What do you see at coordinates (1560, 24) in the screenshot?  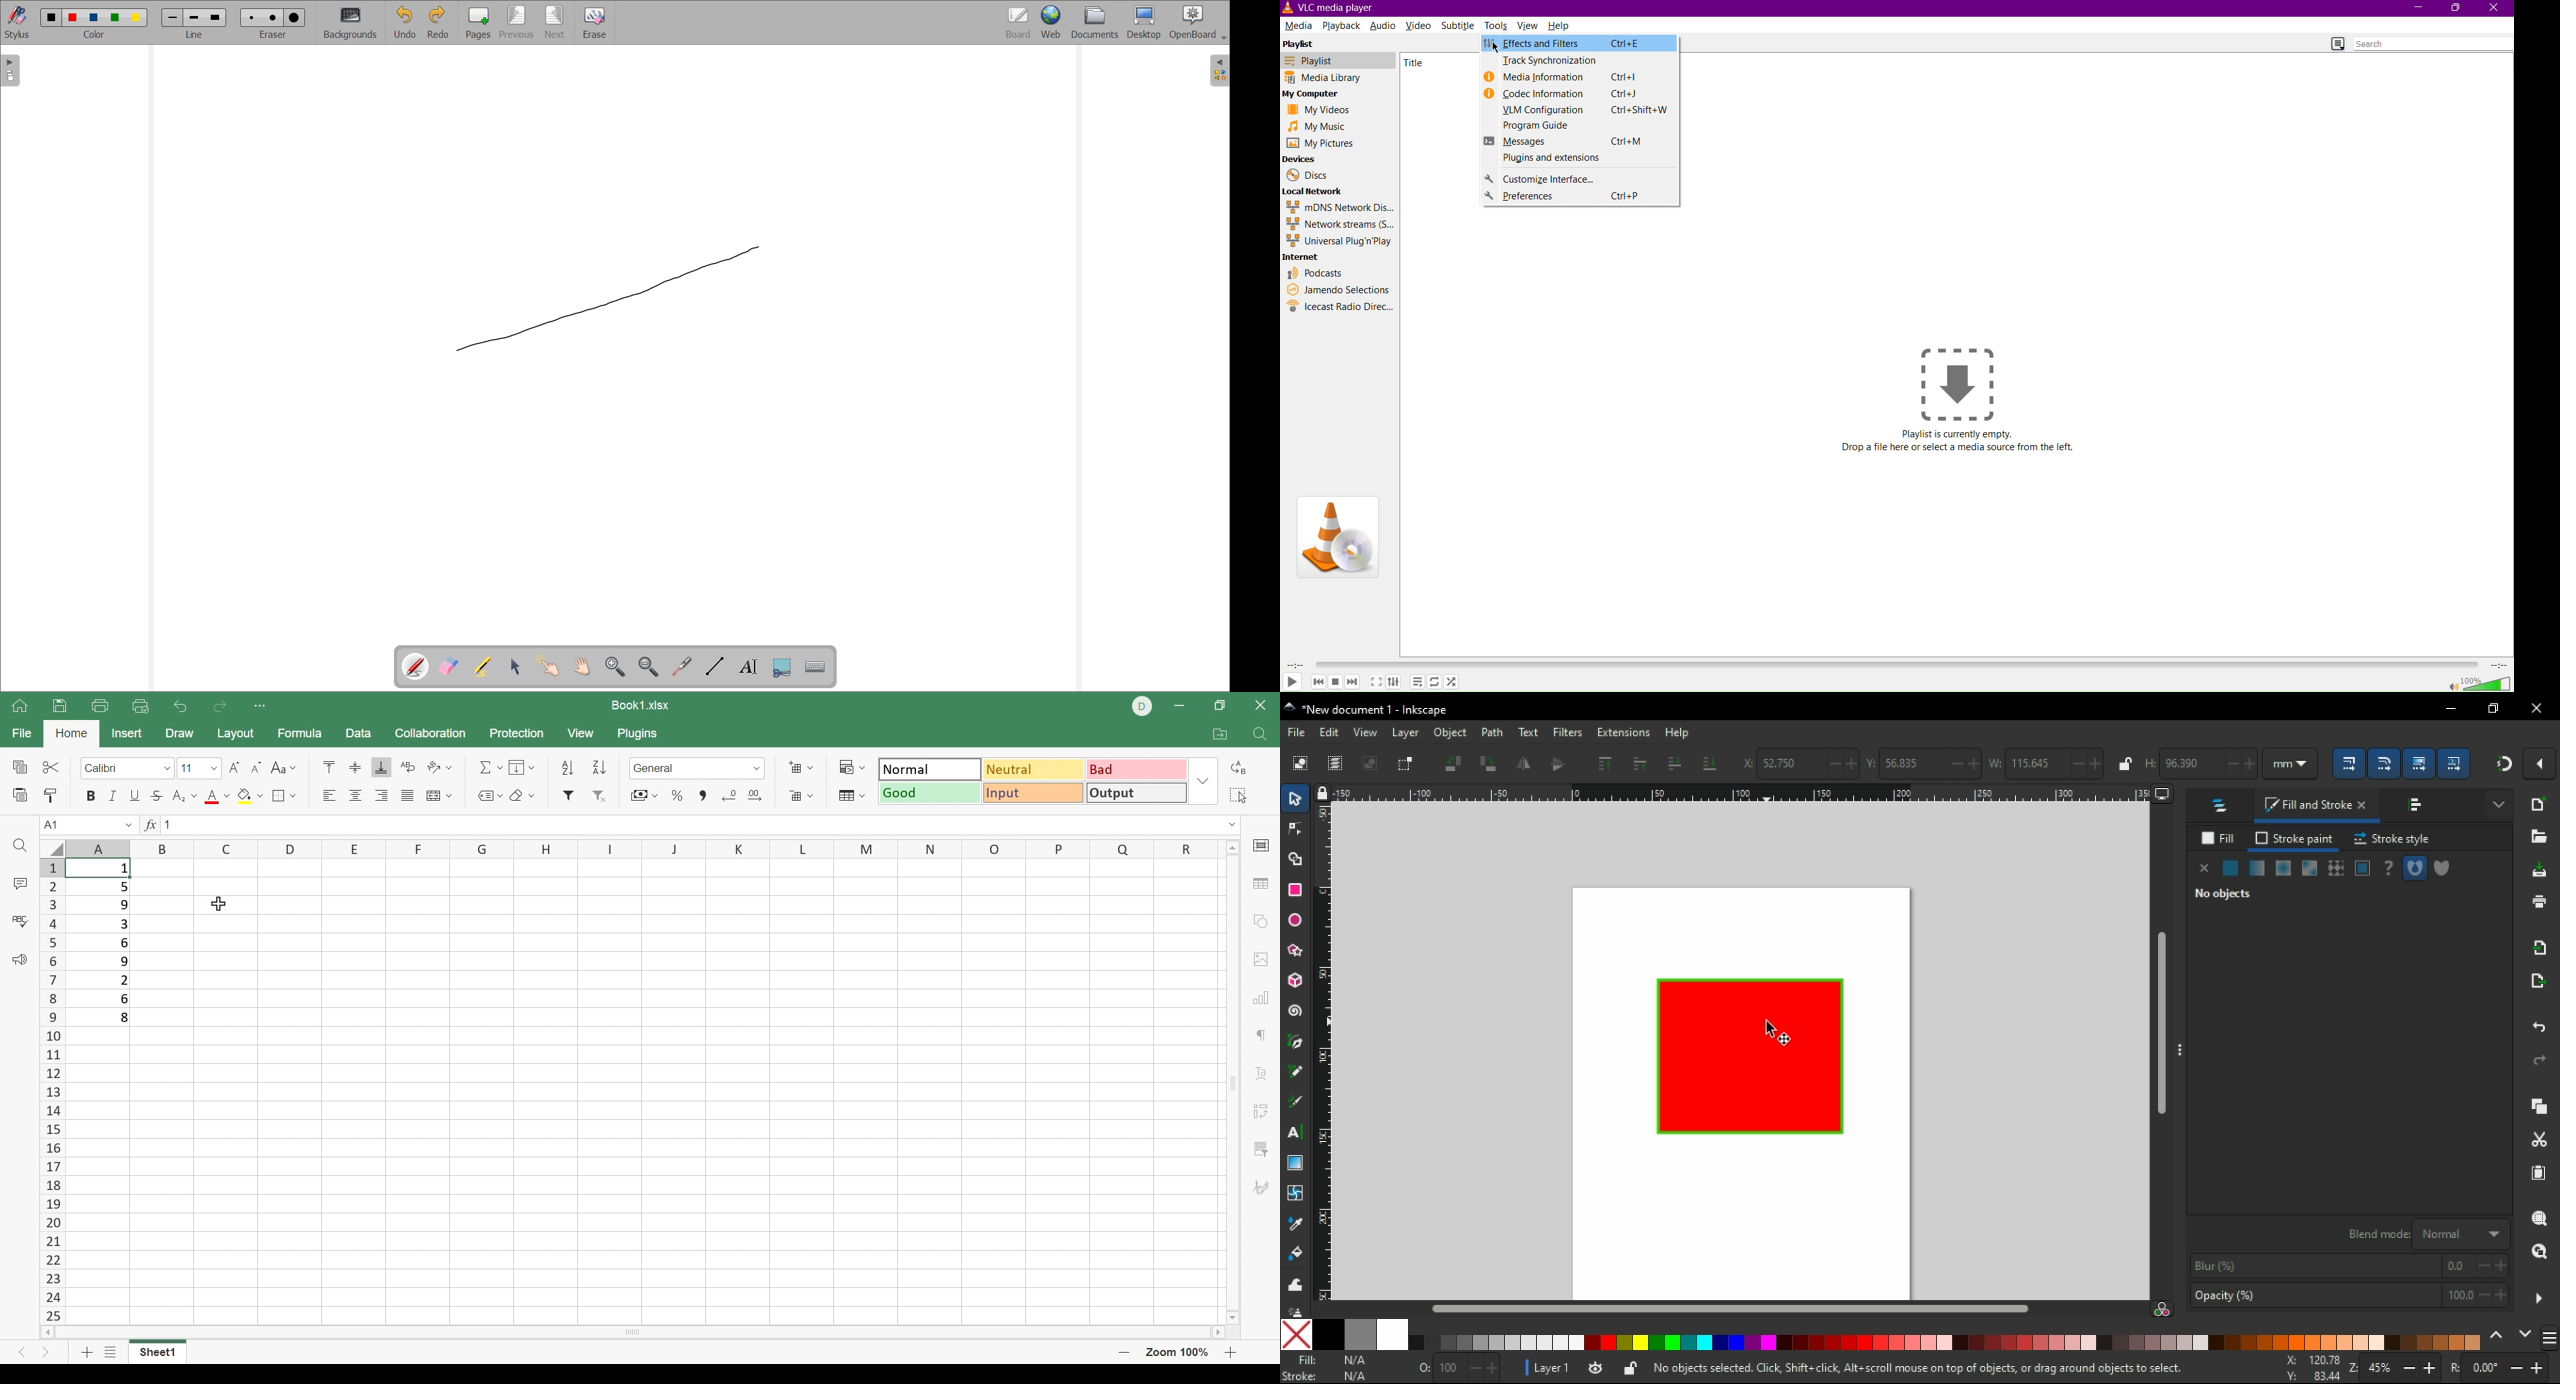 I see `Help` at bounding box center [1560, 24].